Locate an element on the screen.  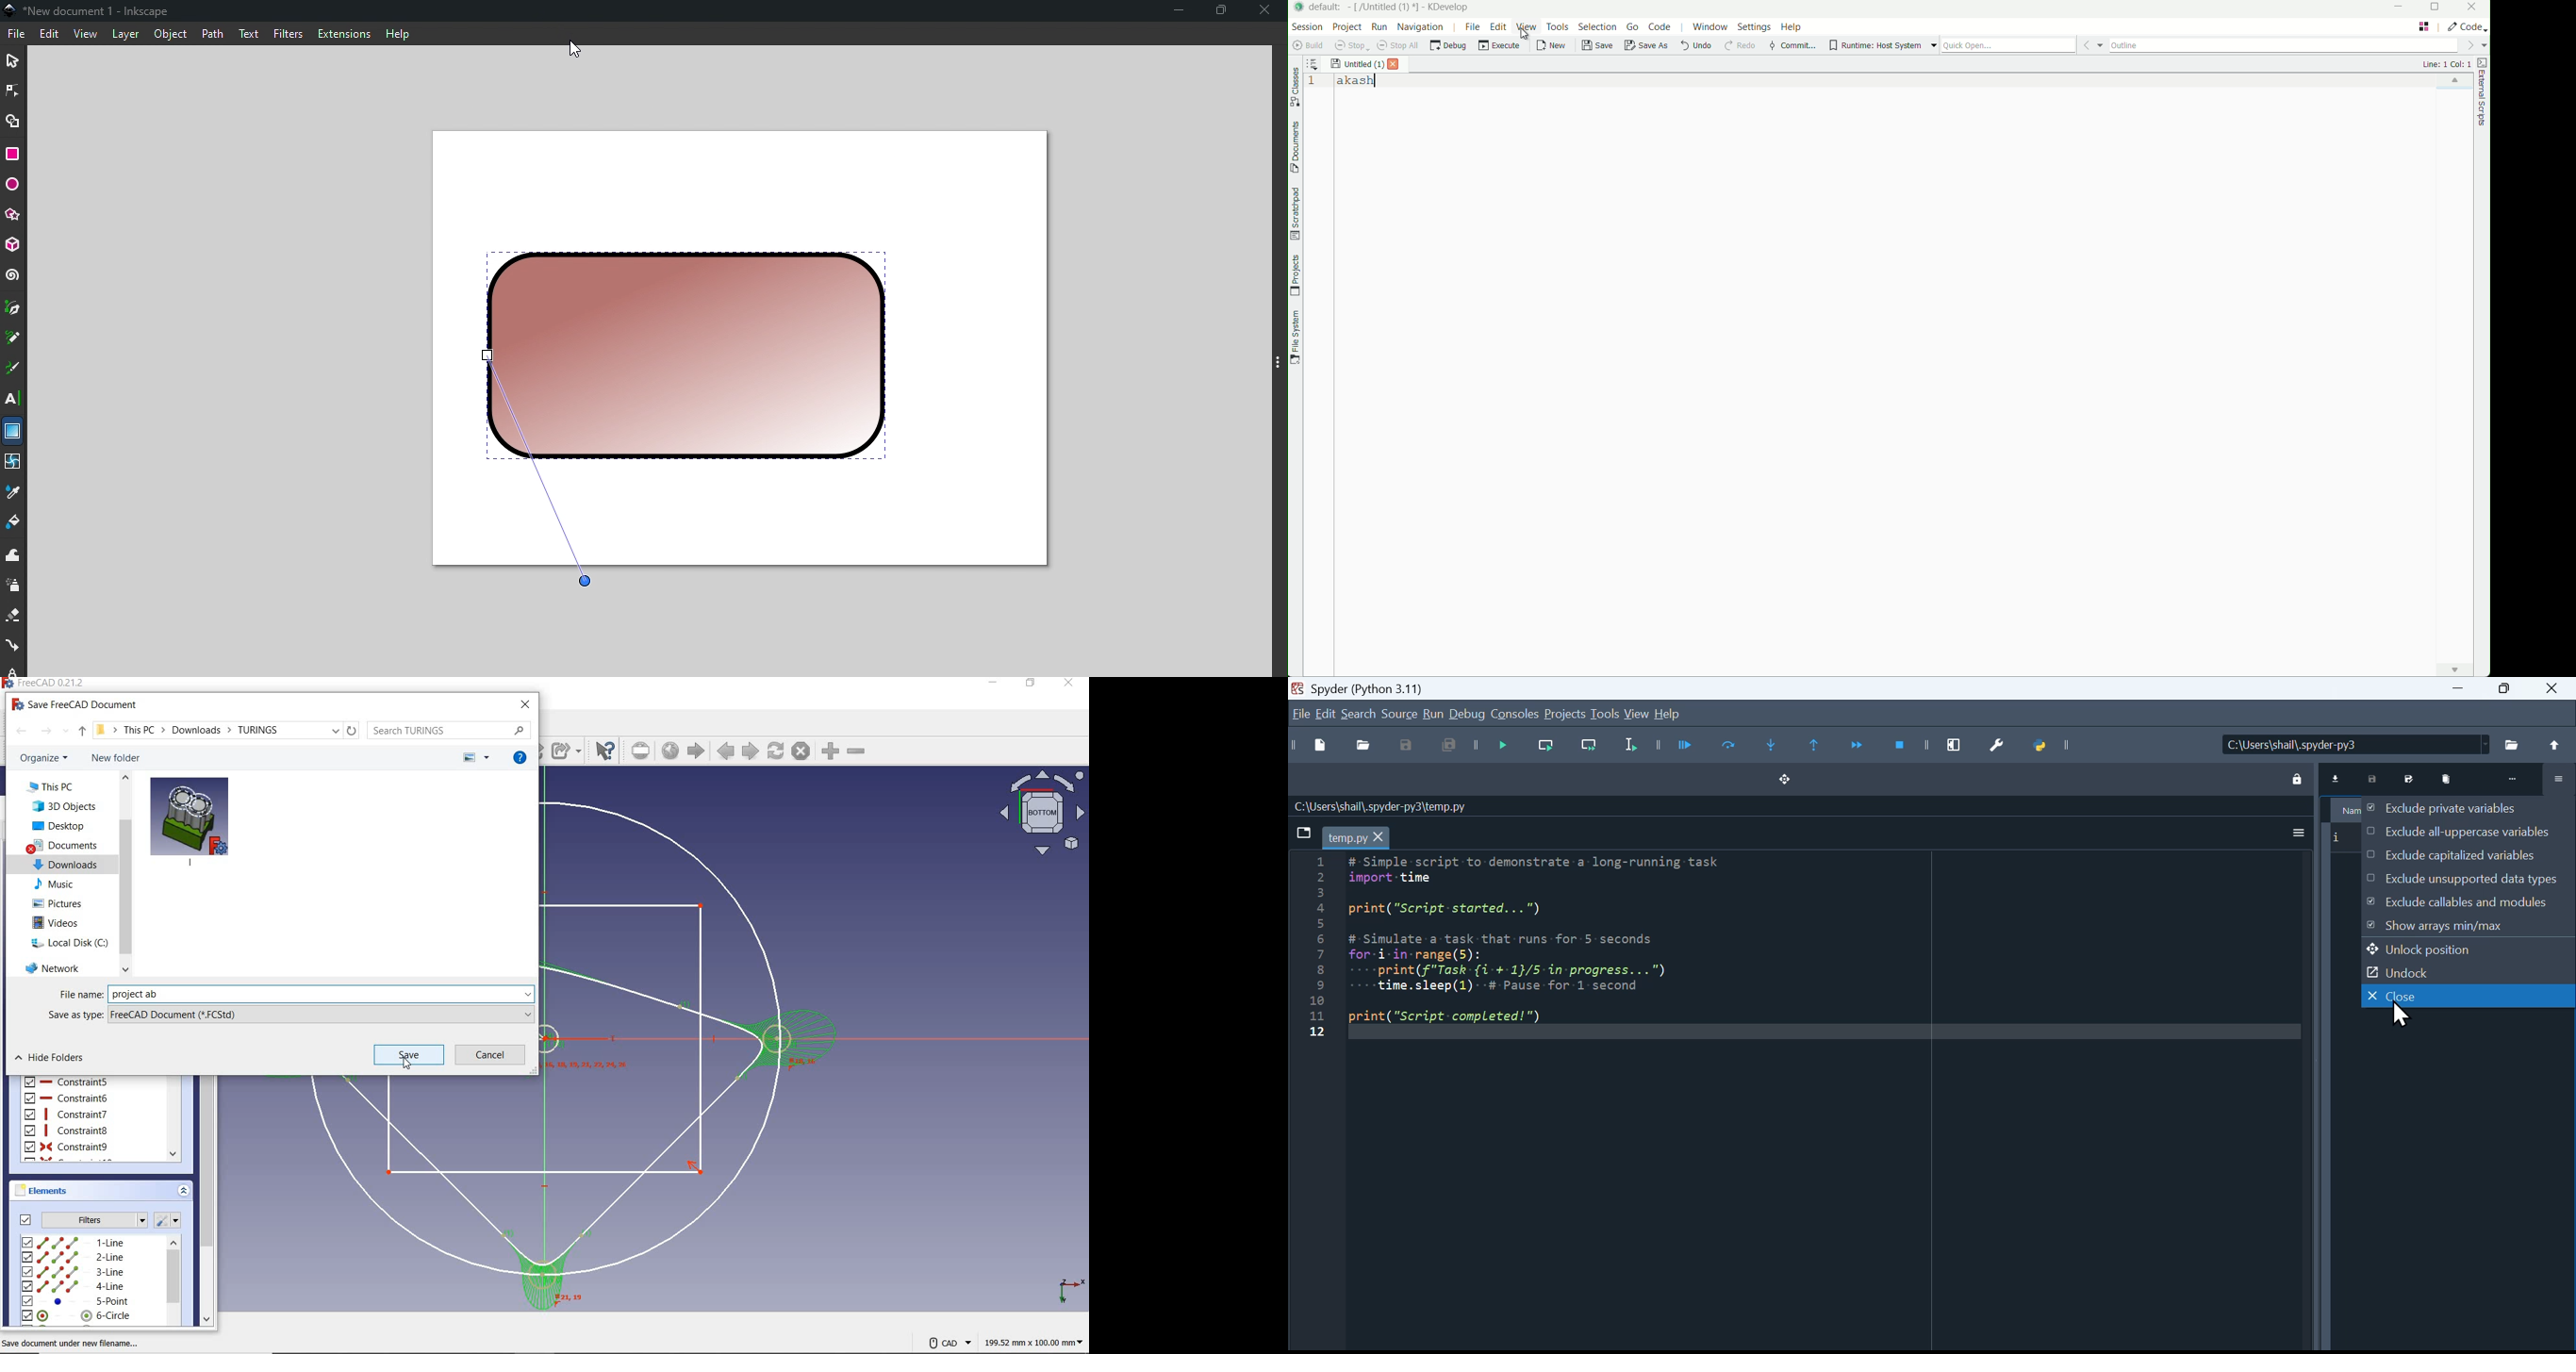
Search is located at coordinates (1359, 713).